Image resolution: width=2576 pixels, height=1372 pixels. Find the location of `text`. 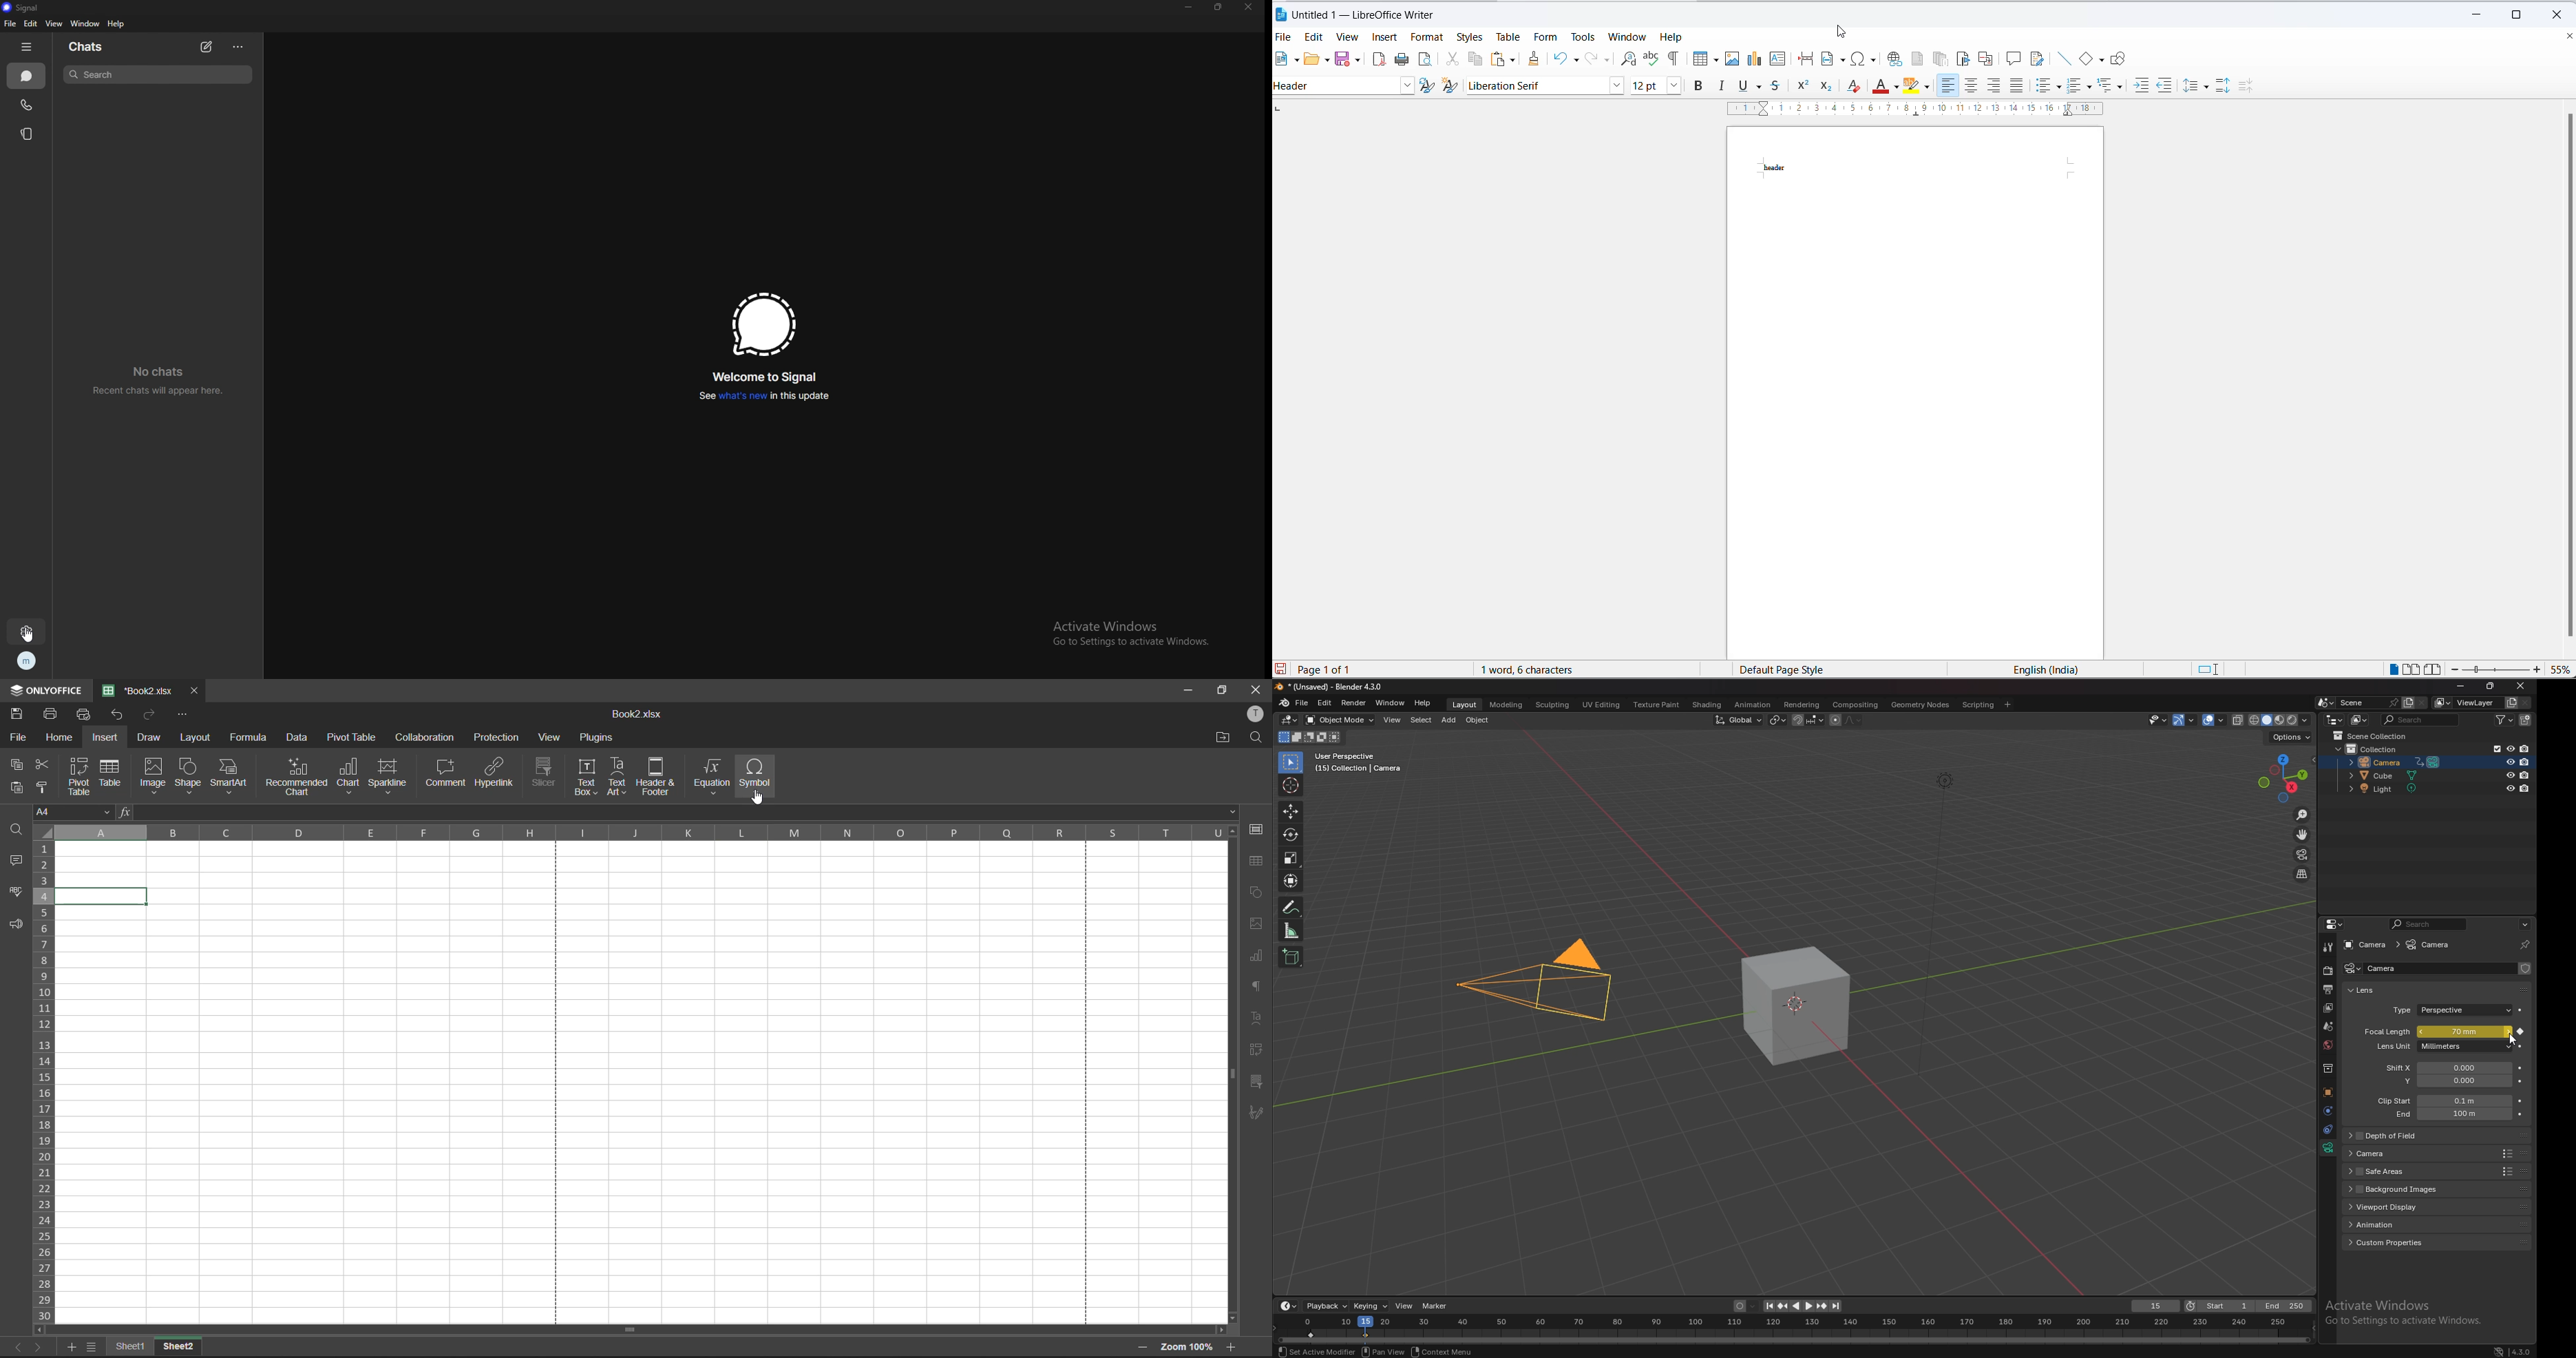

text is located at coordinates (1258, 1019).